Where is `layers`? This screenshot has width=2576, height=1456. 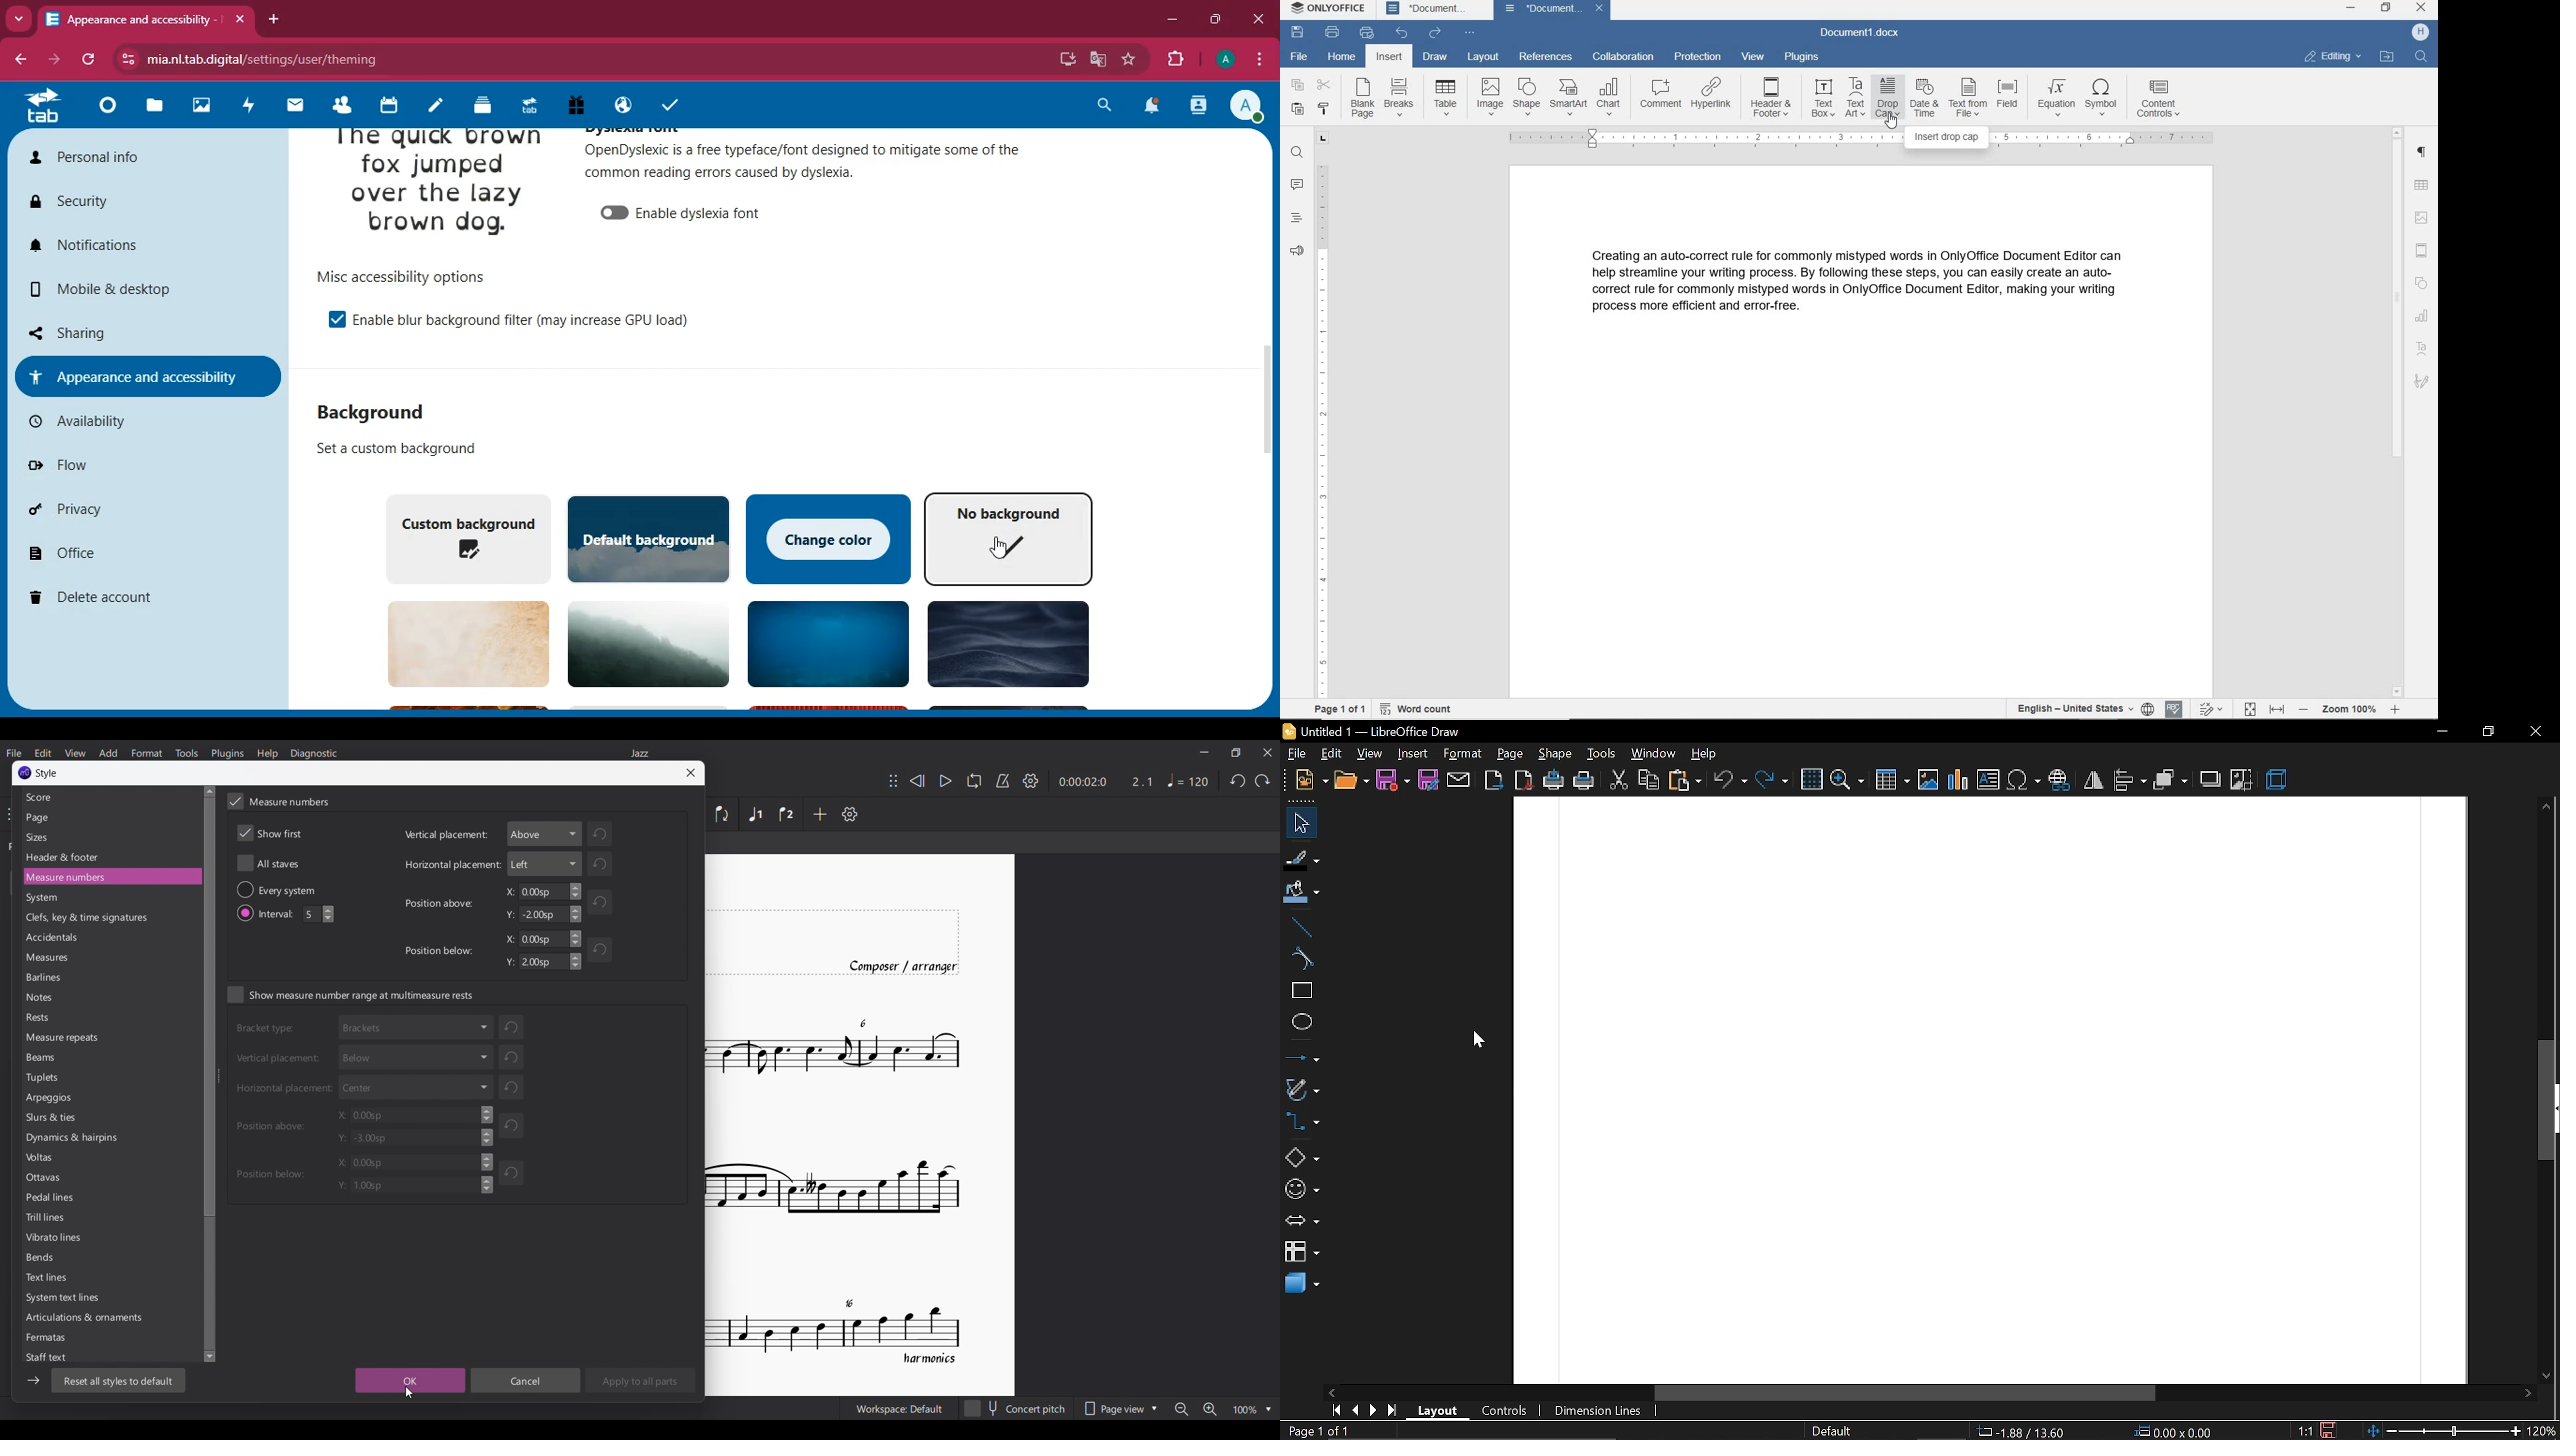
layers is located at coordinates (476, 106).